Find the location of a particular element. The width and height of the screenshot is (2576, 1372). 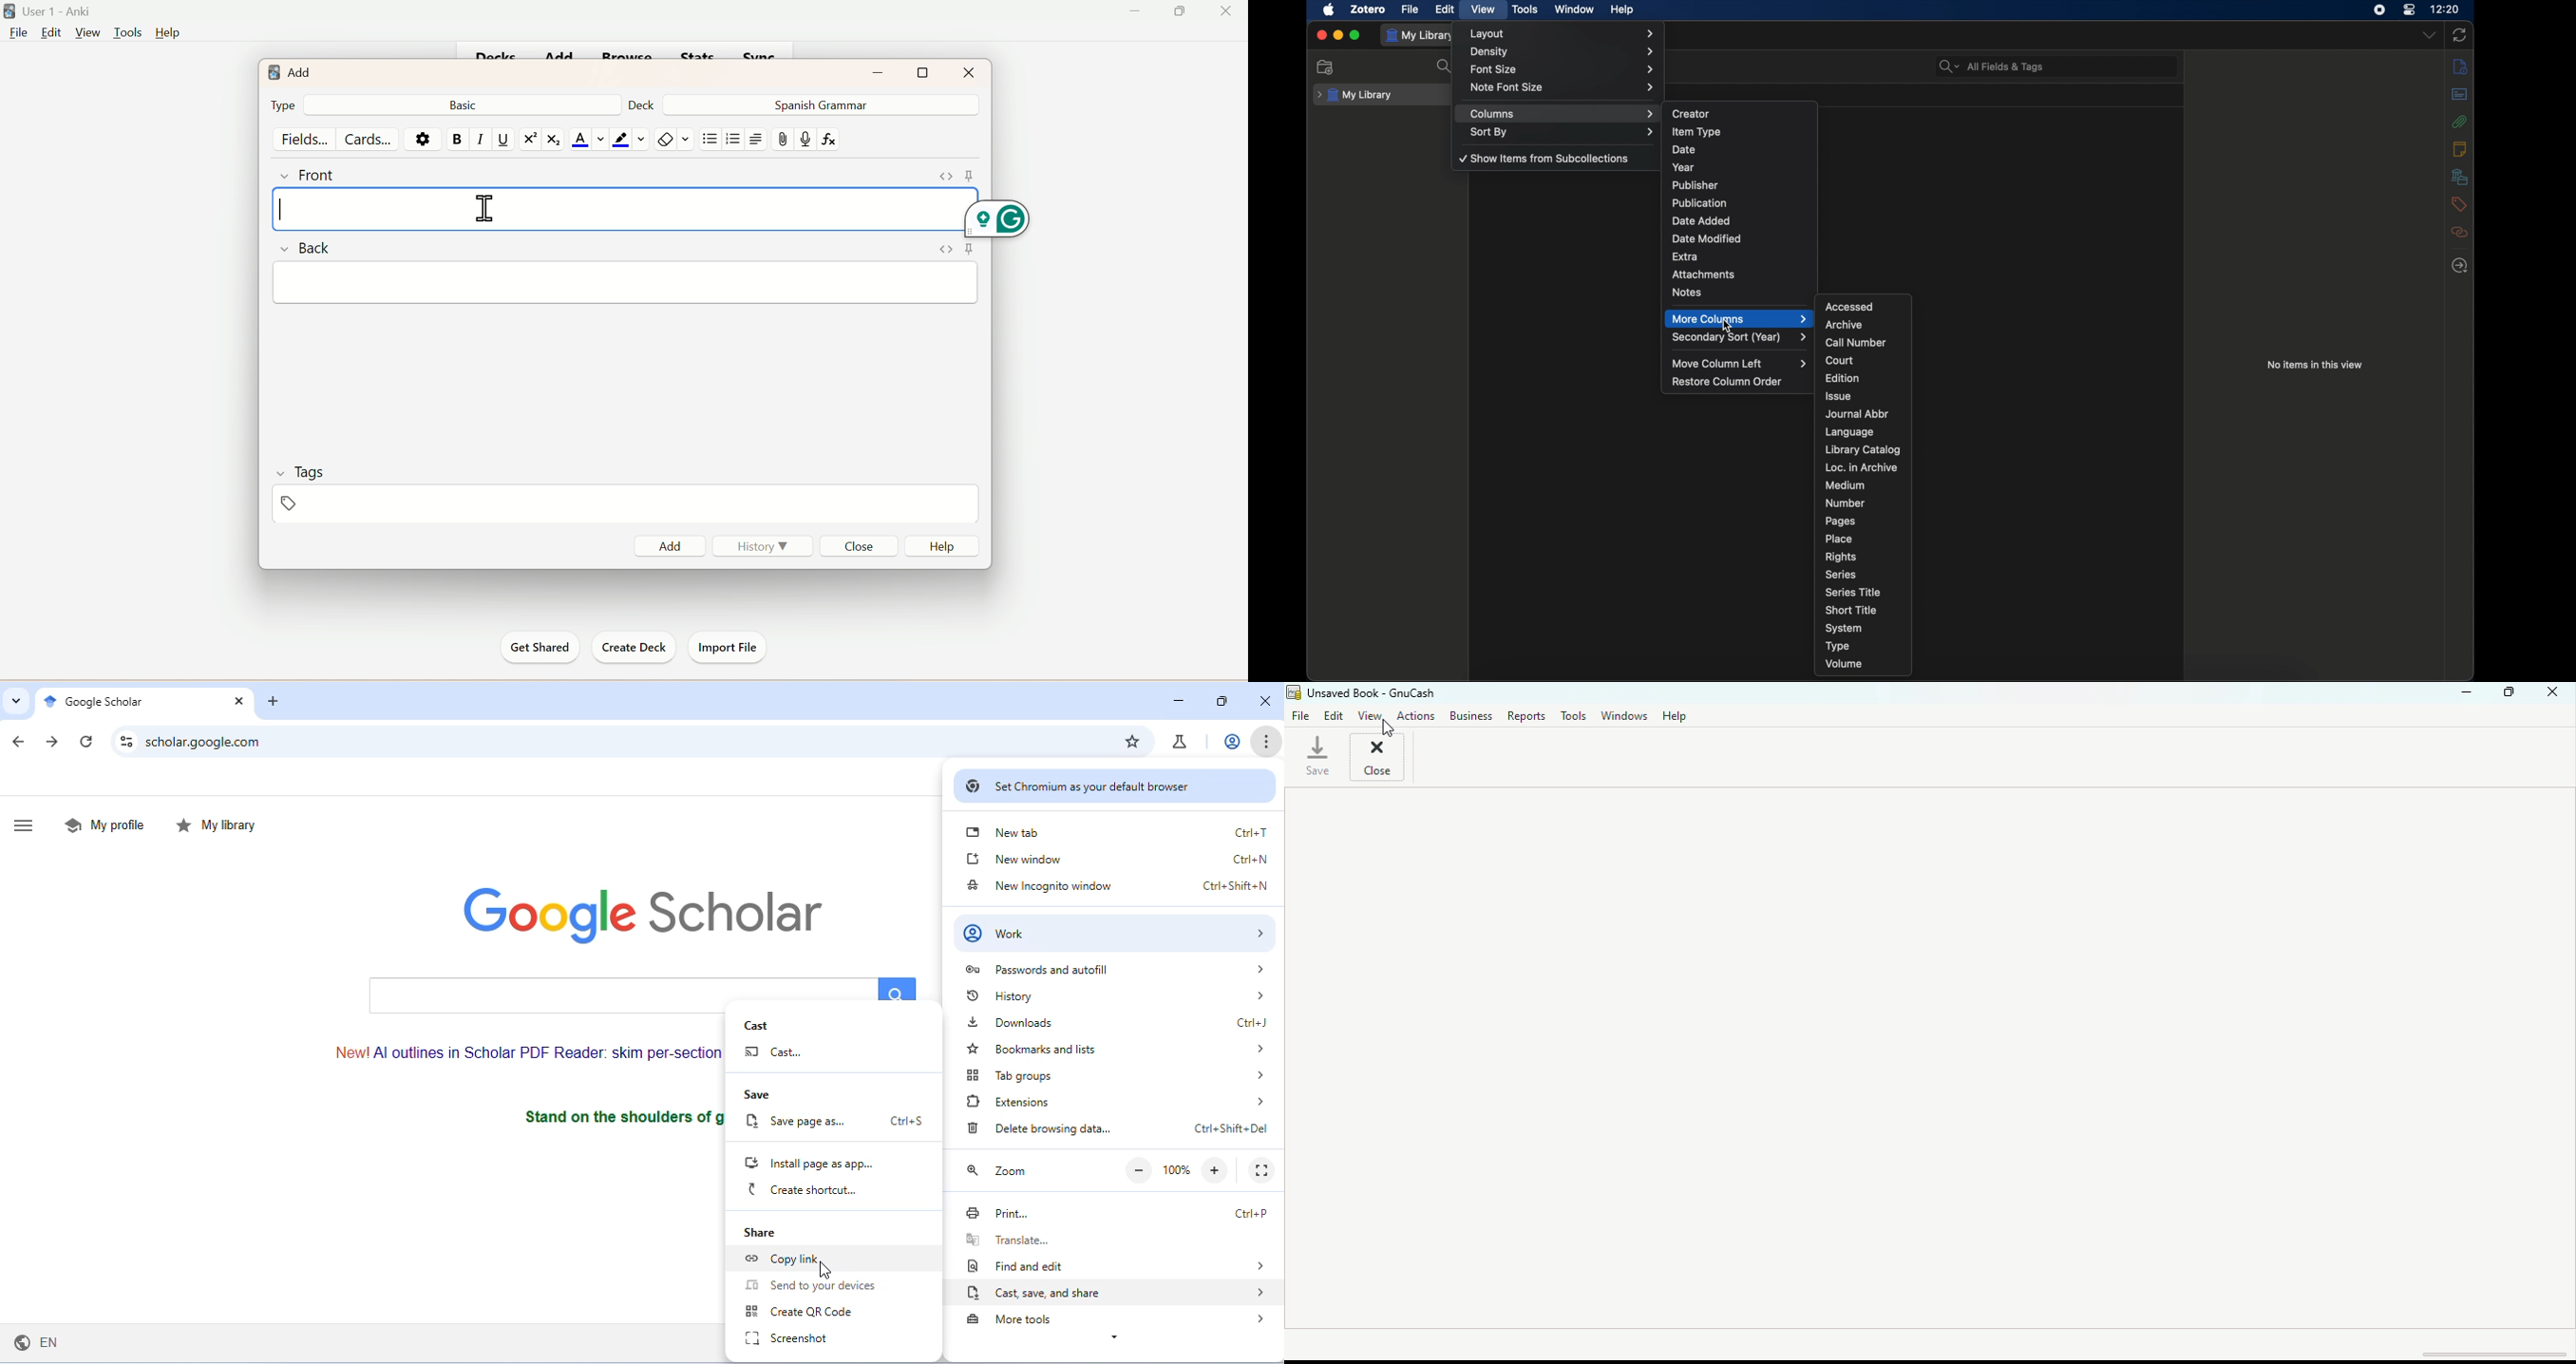

Spanish Grammar is located at coordinates (817, 104).